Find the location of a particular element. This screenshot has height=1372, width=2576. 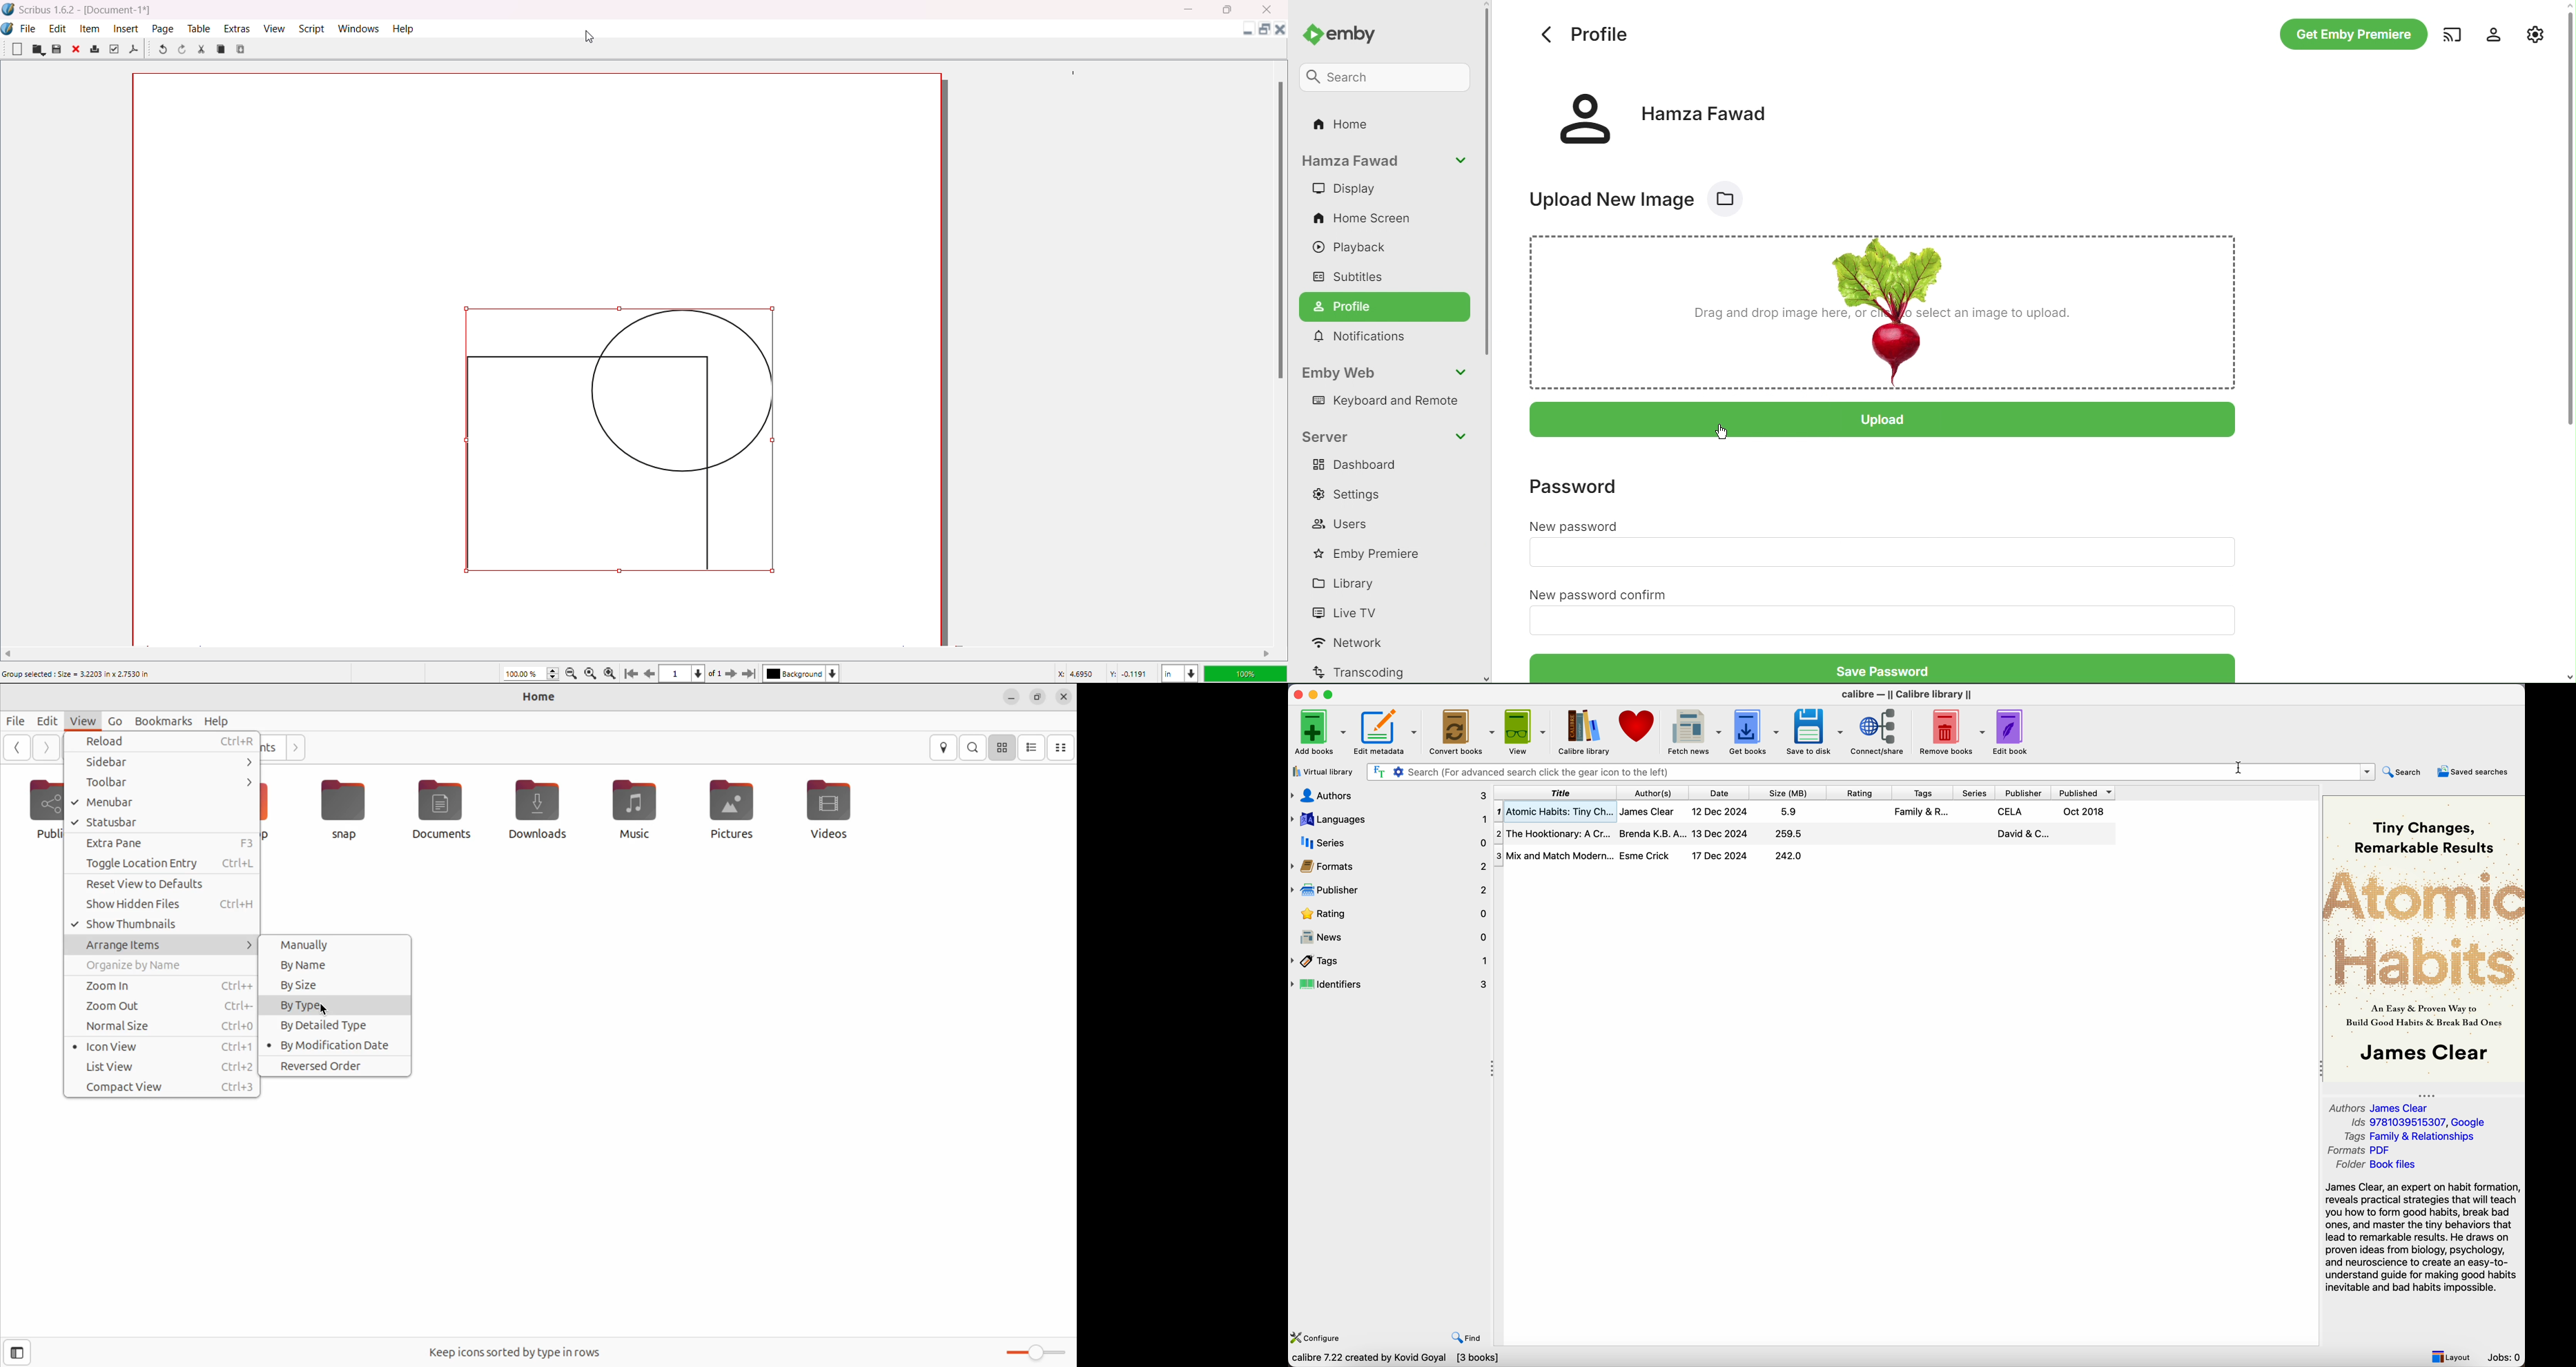

resize is located at coordinates (1039, 697).